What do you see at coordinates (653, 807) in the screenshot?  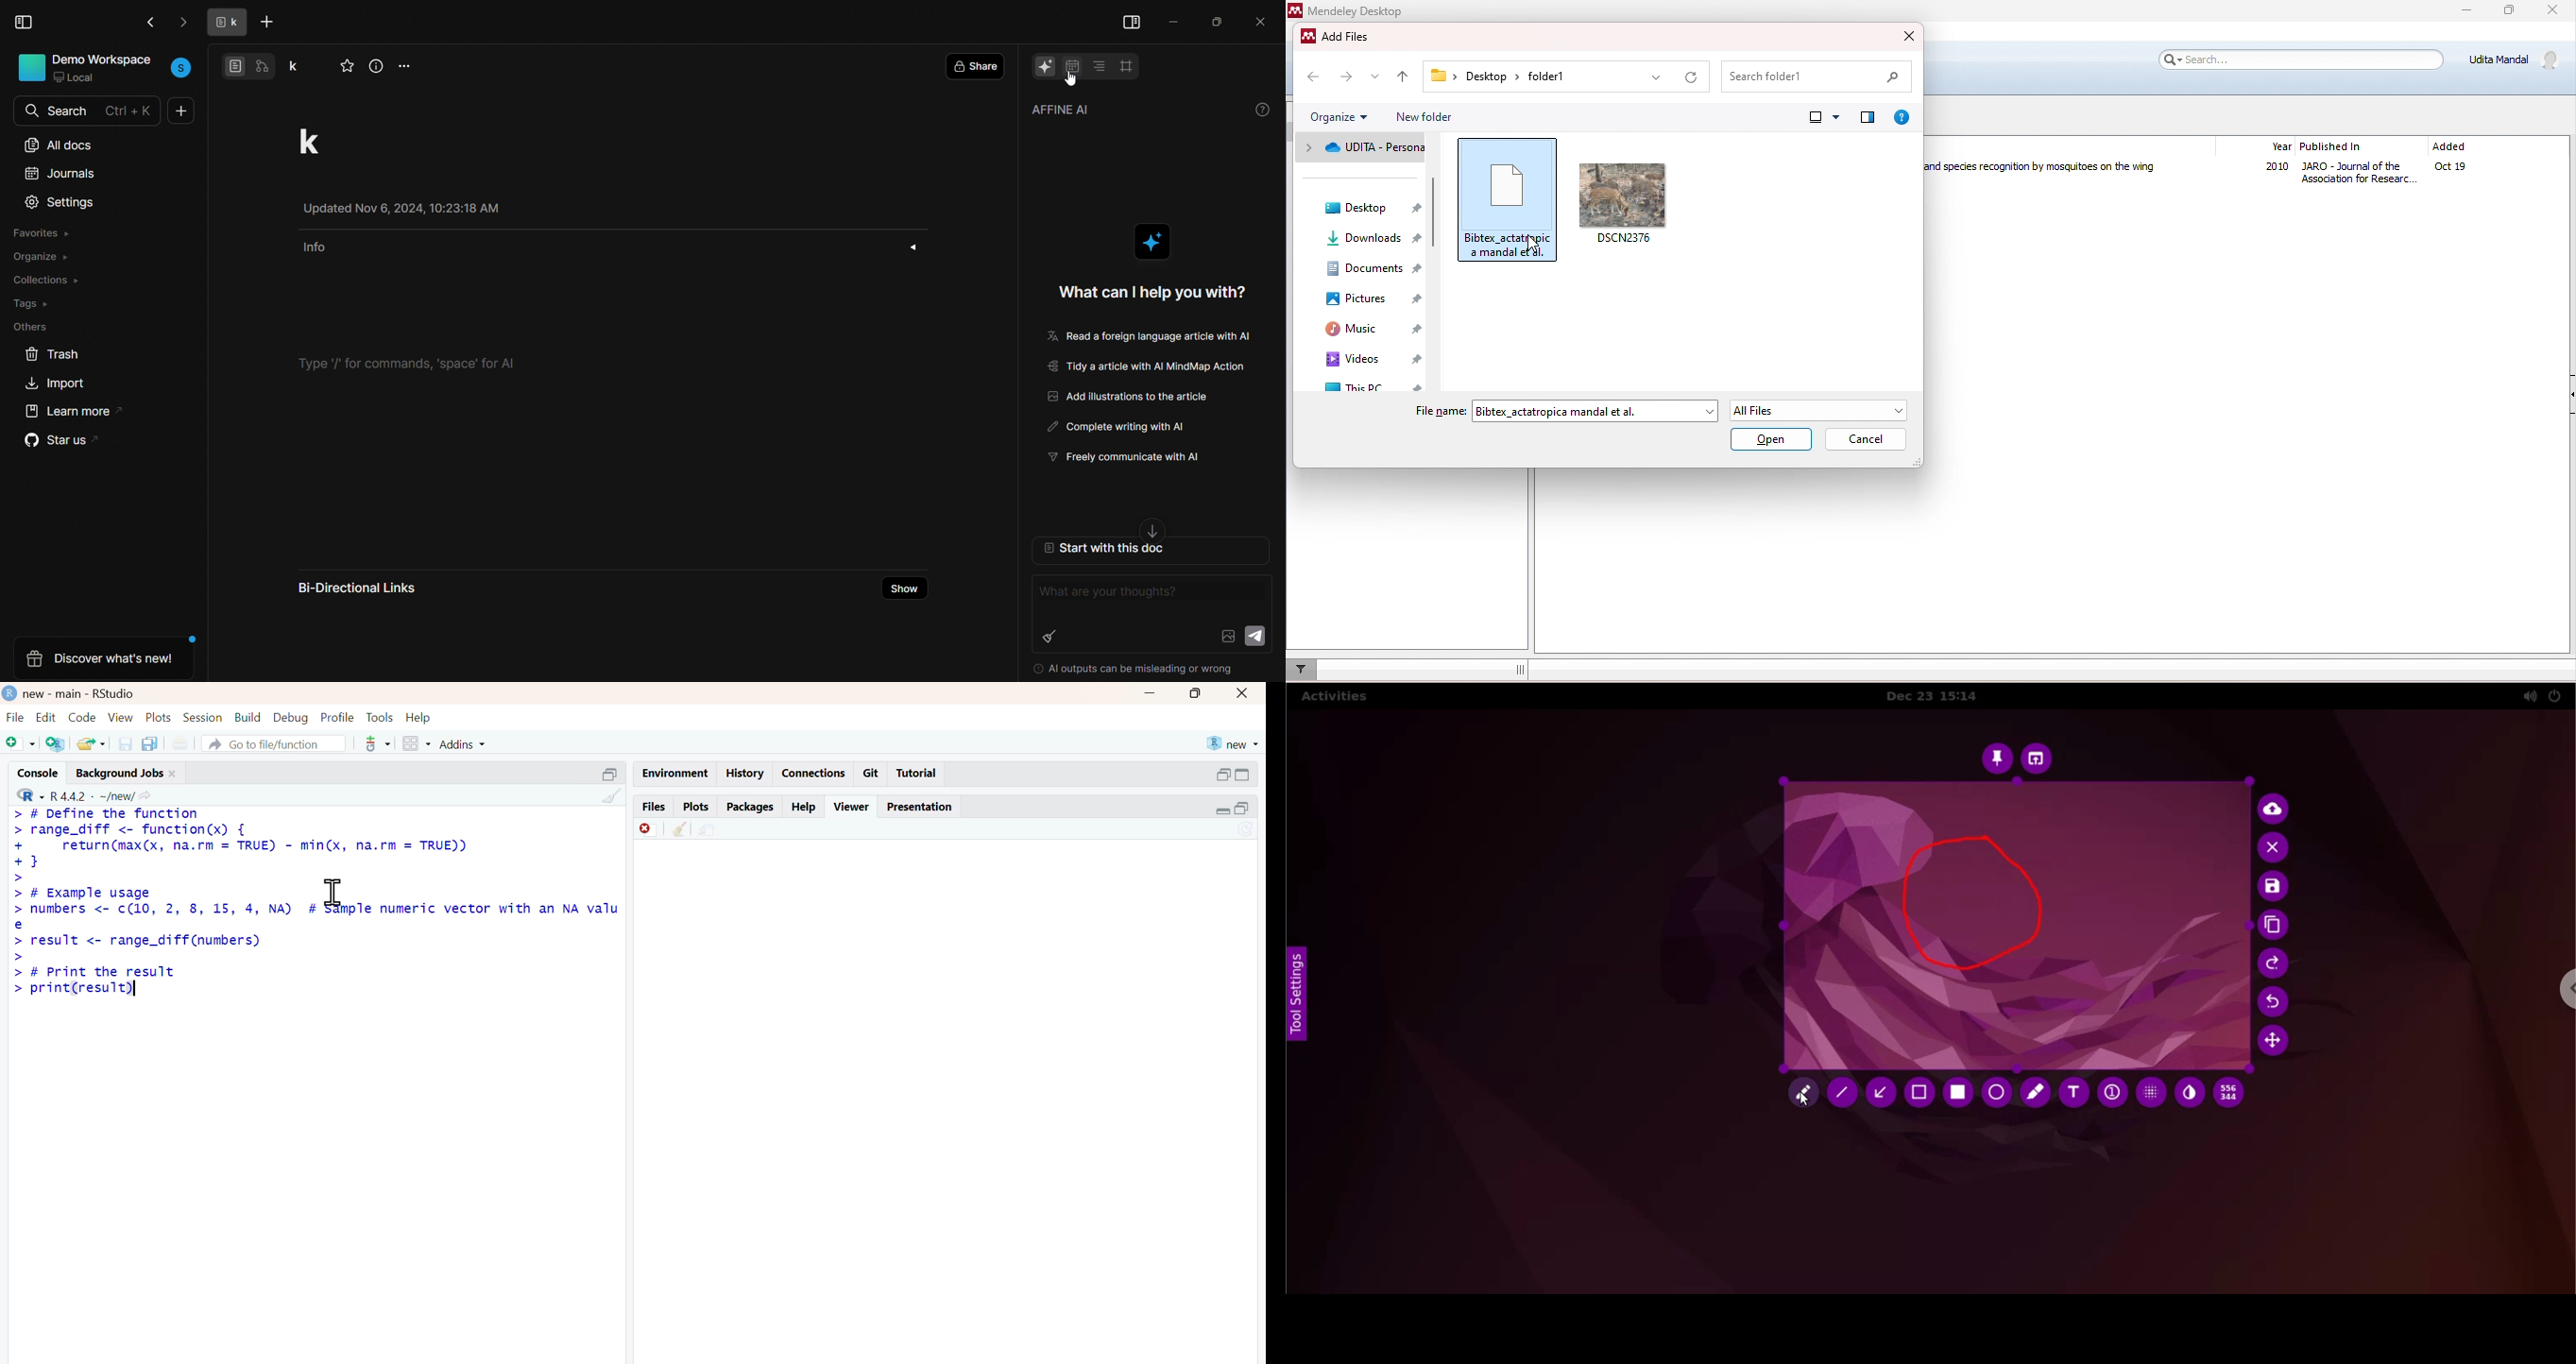 I see `files` at bounding box center [653, 807].